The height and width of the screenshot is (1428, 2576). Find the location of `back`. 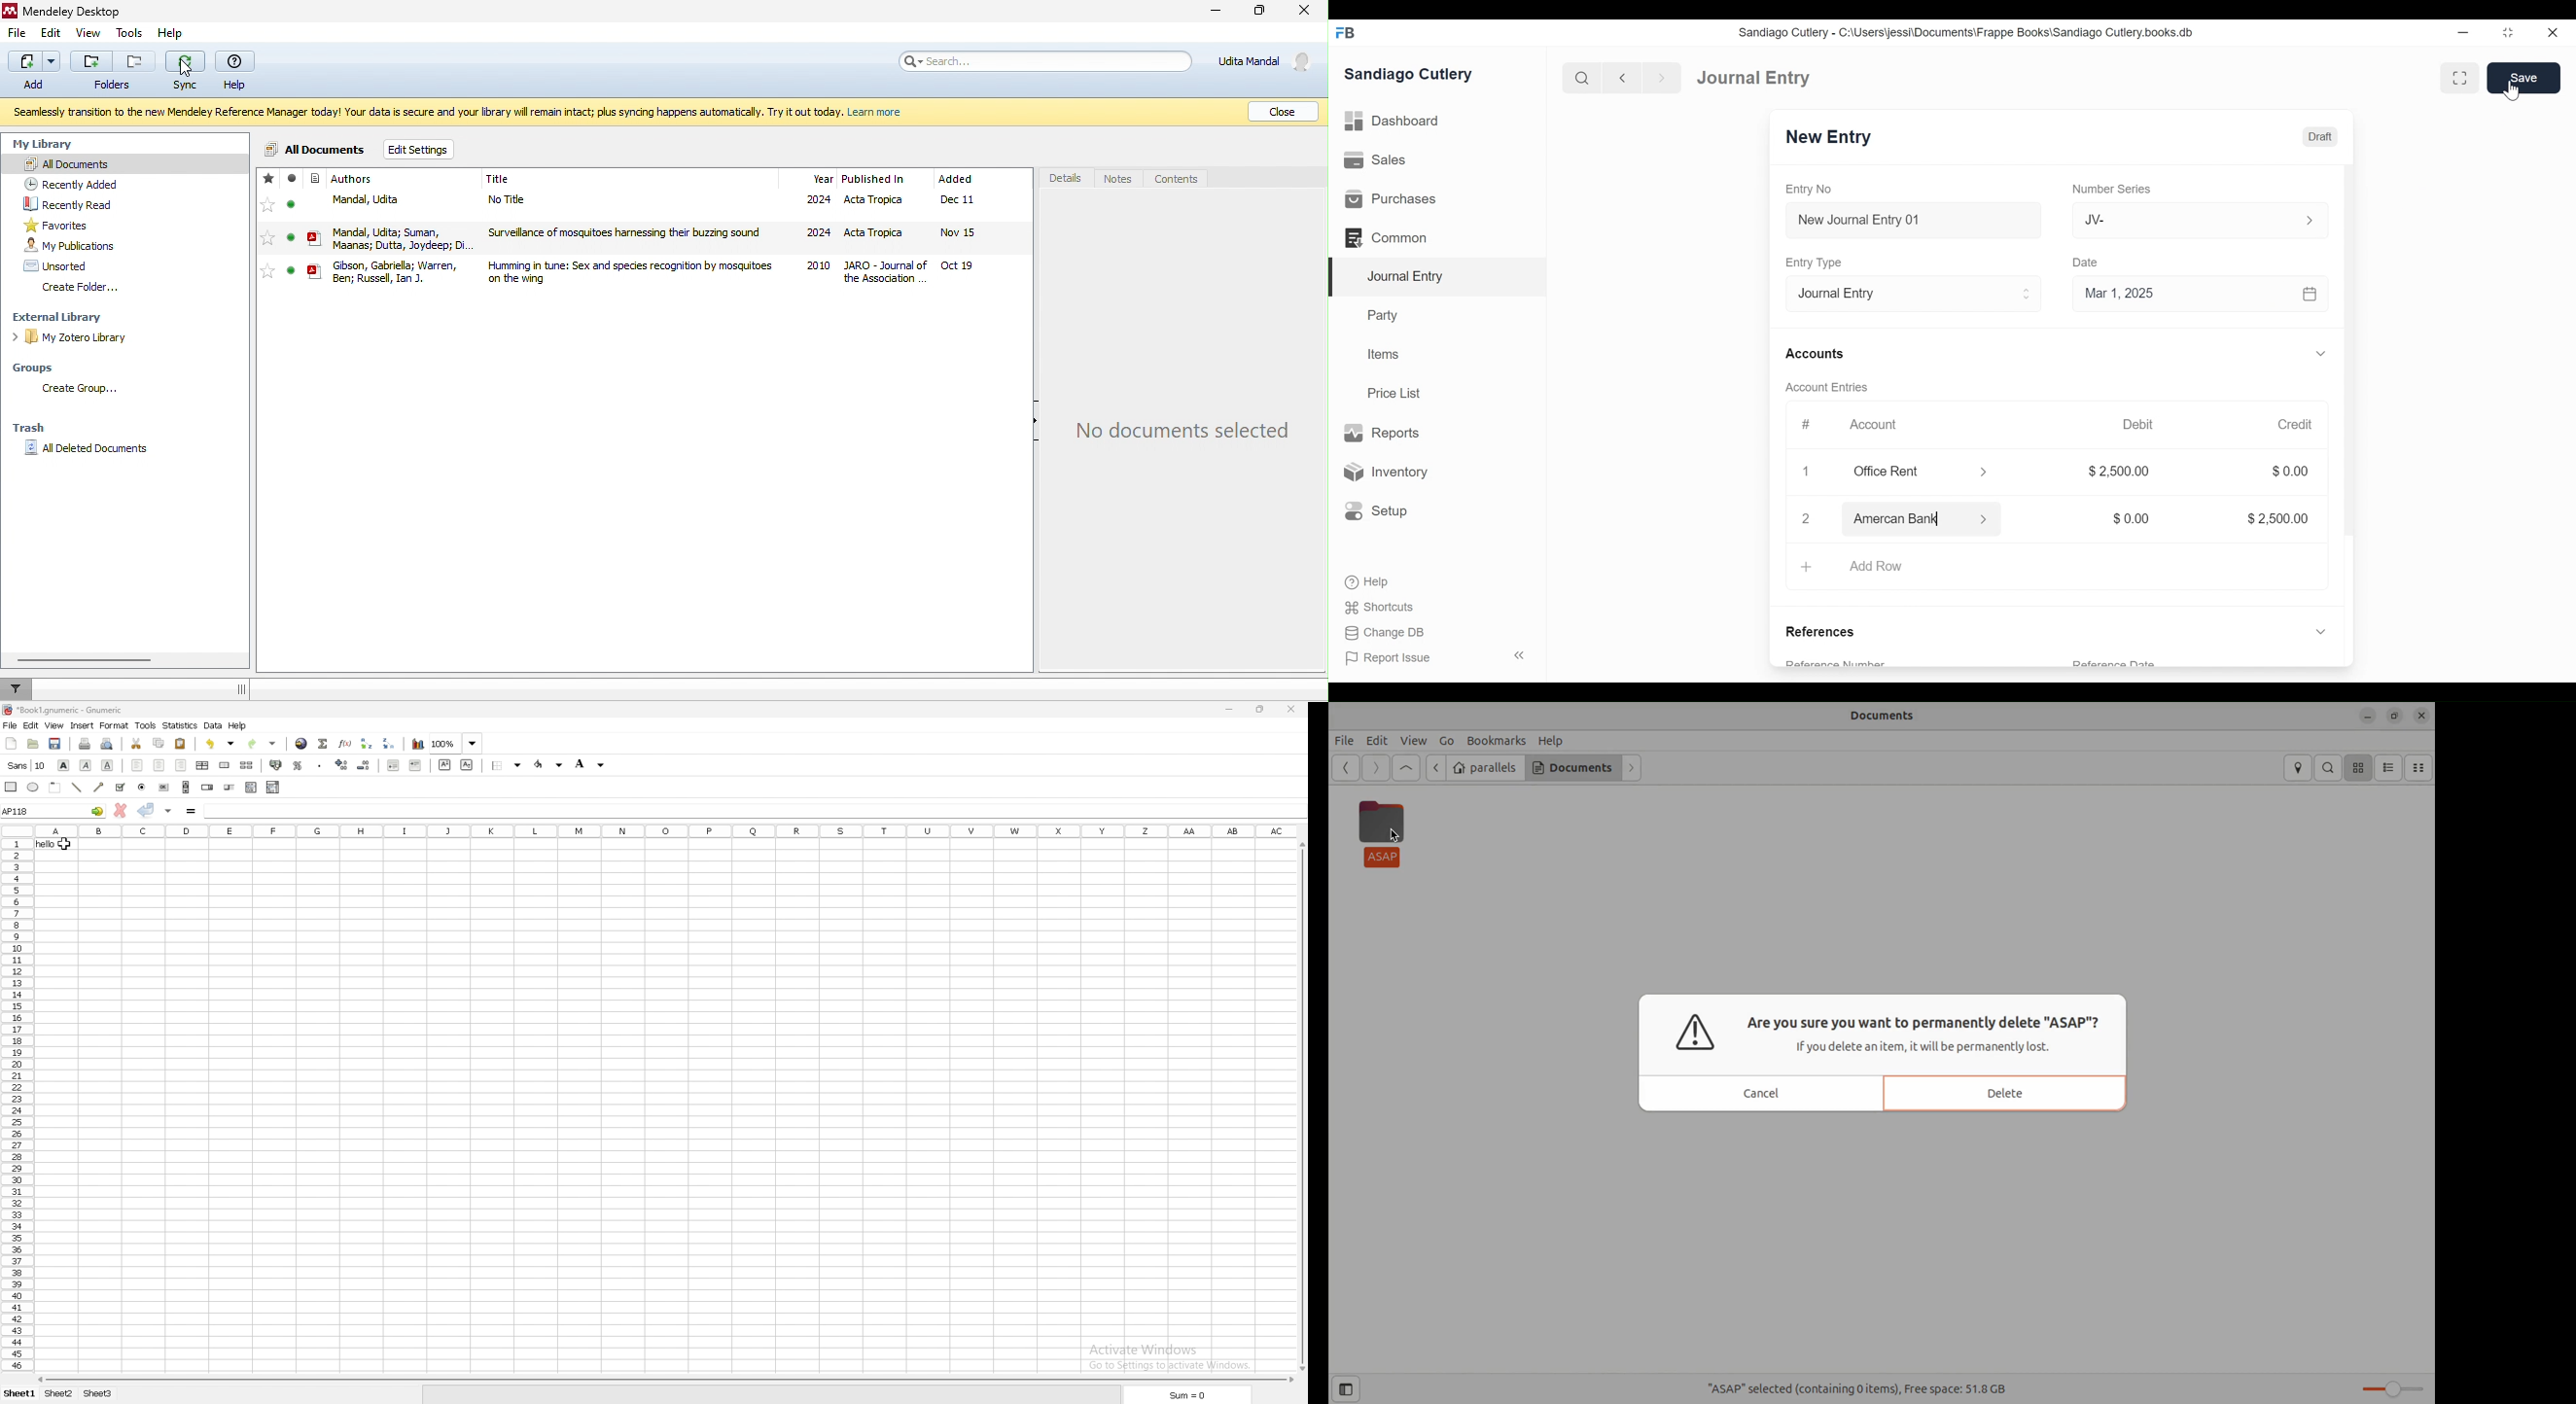

back is located at coordinates (1622, 77).